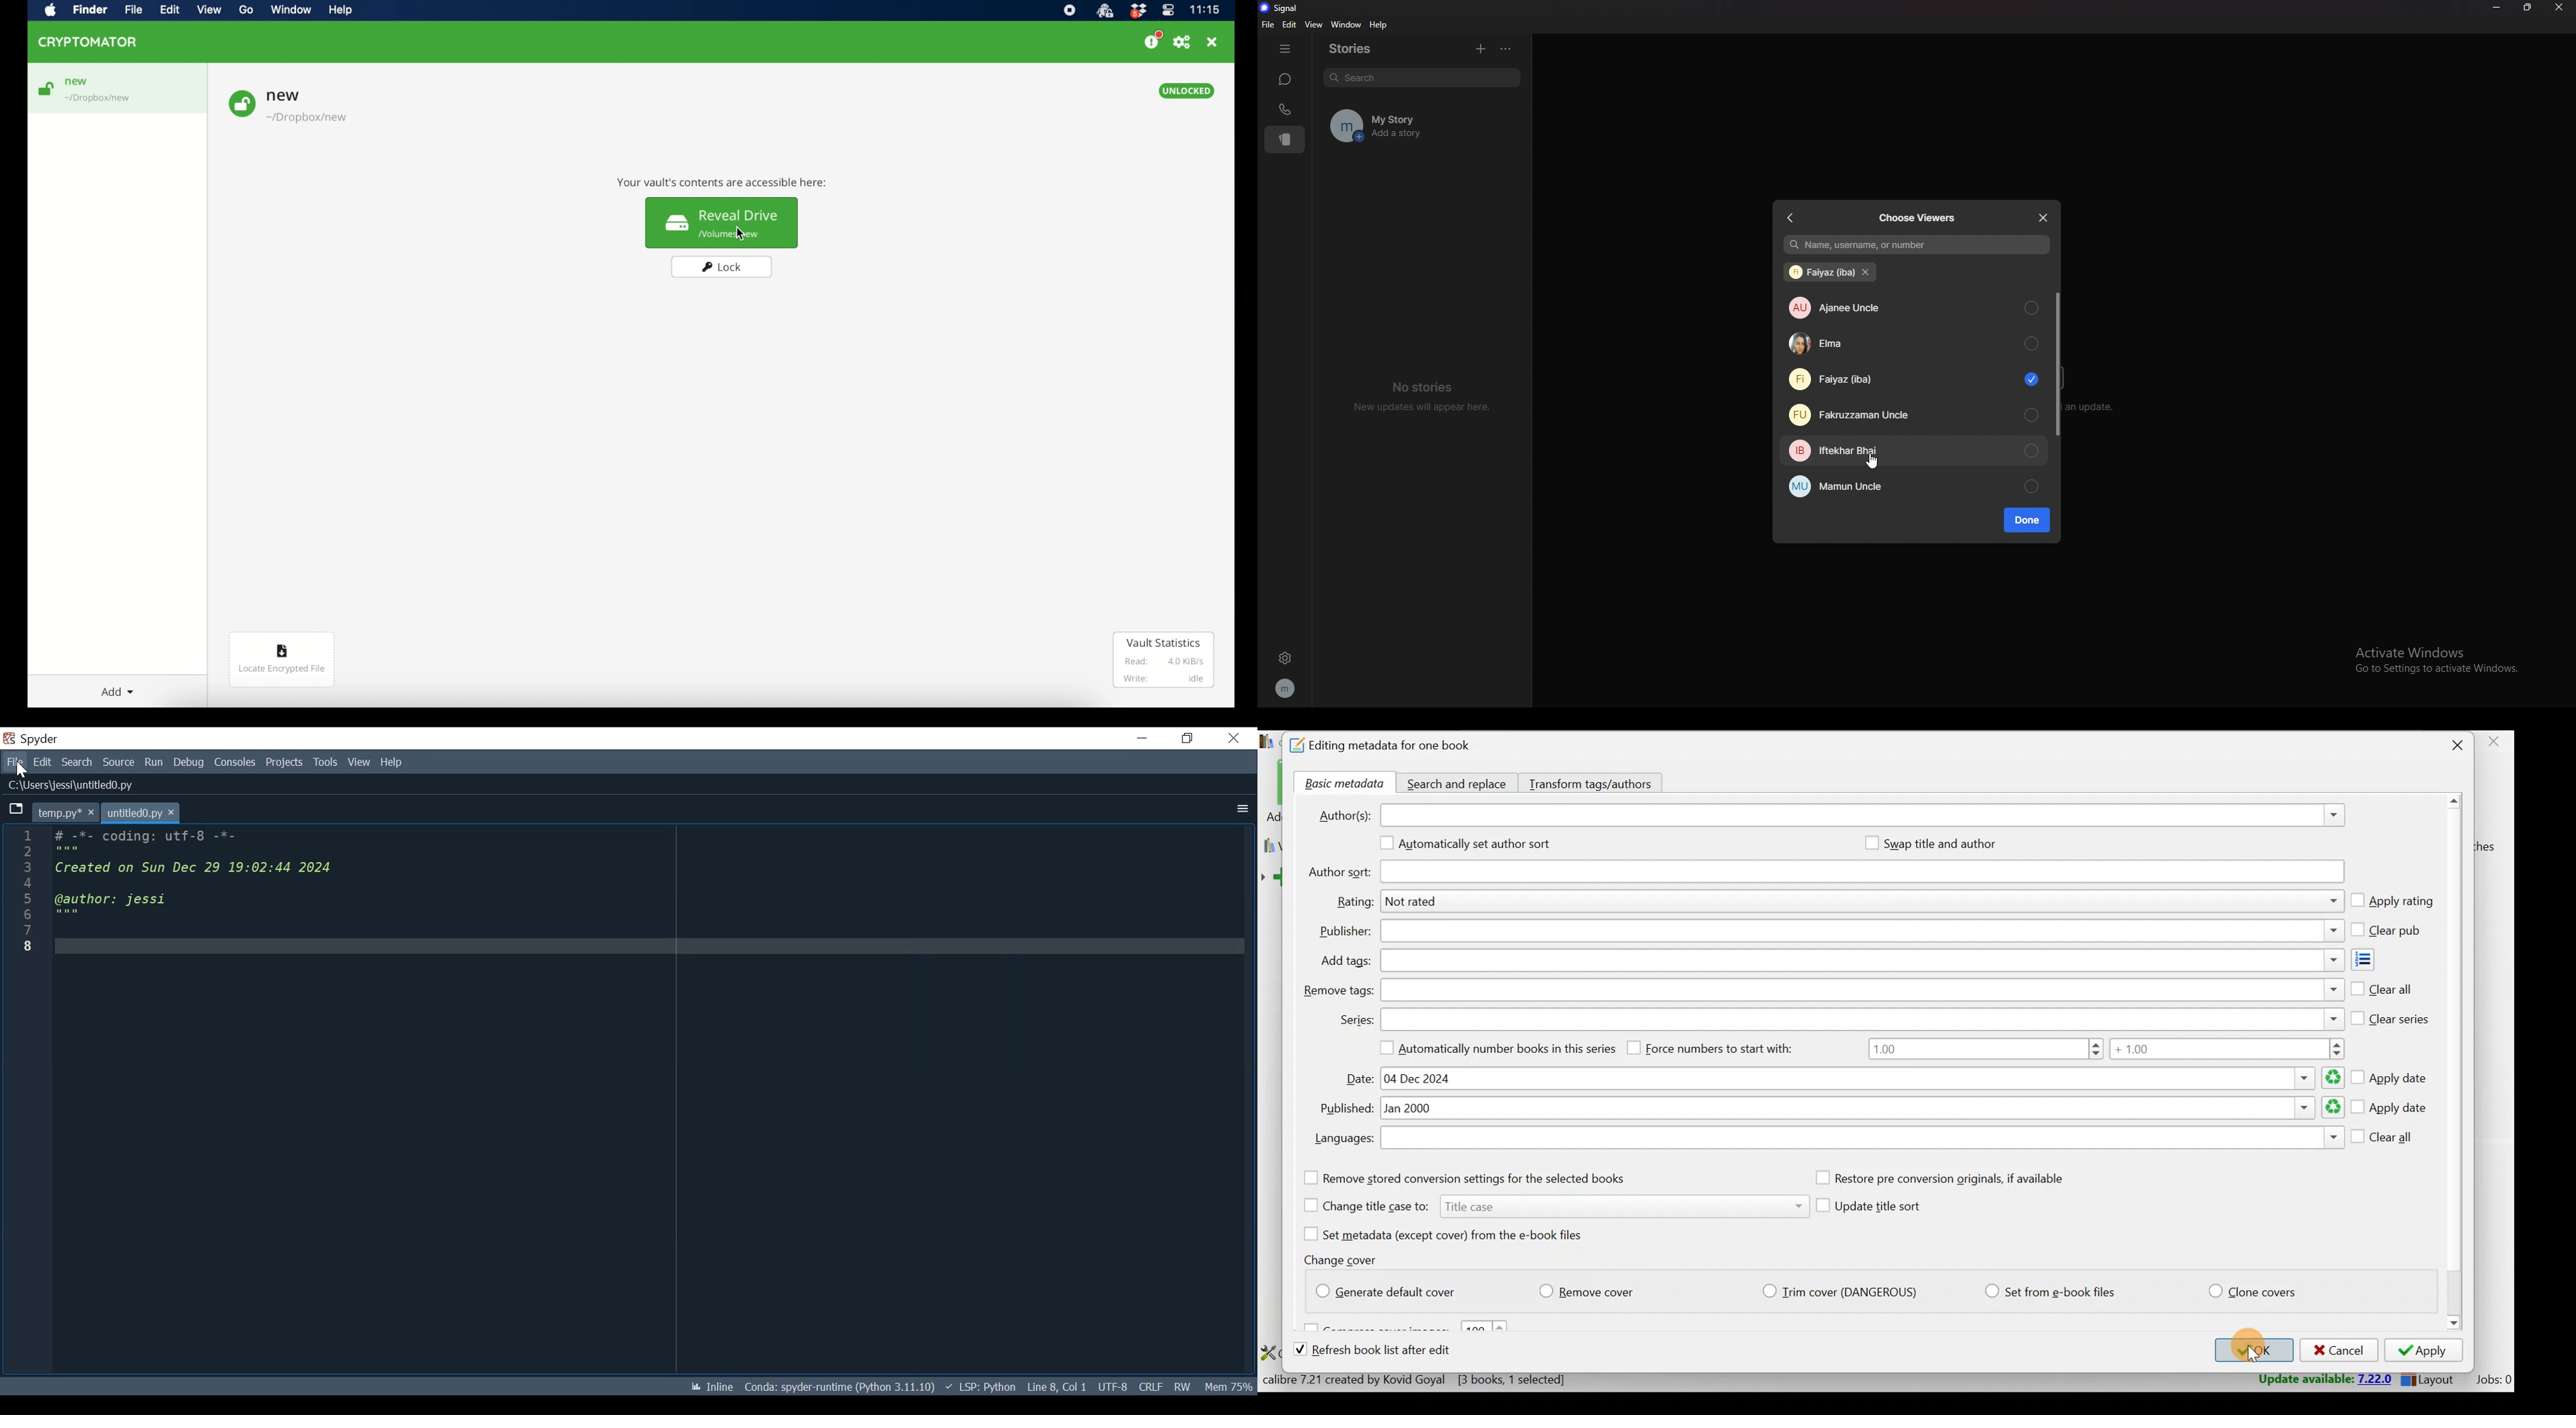 The height and width of the screenshot is (1428, 2576). What do you see at coordinates (1822, 272) in the screenshot?
I see `faiyaz (iba)` at bounding box center [1822, 272].